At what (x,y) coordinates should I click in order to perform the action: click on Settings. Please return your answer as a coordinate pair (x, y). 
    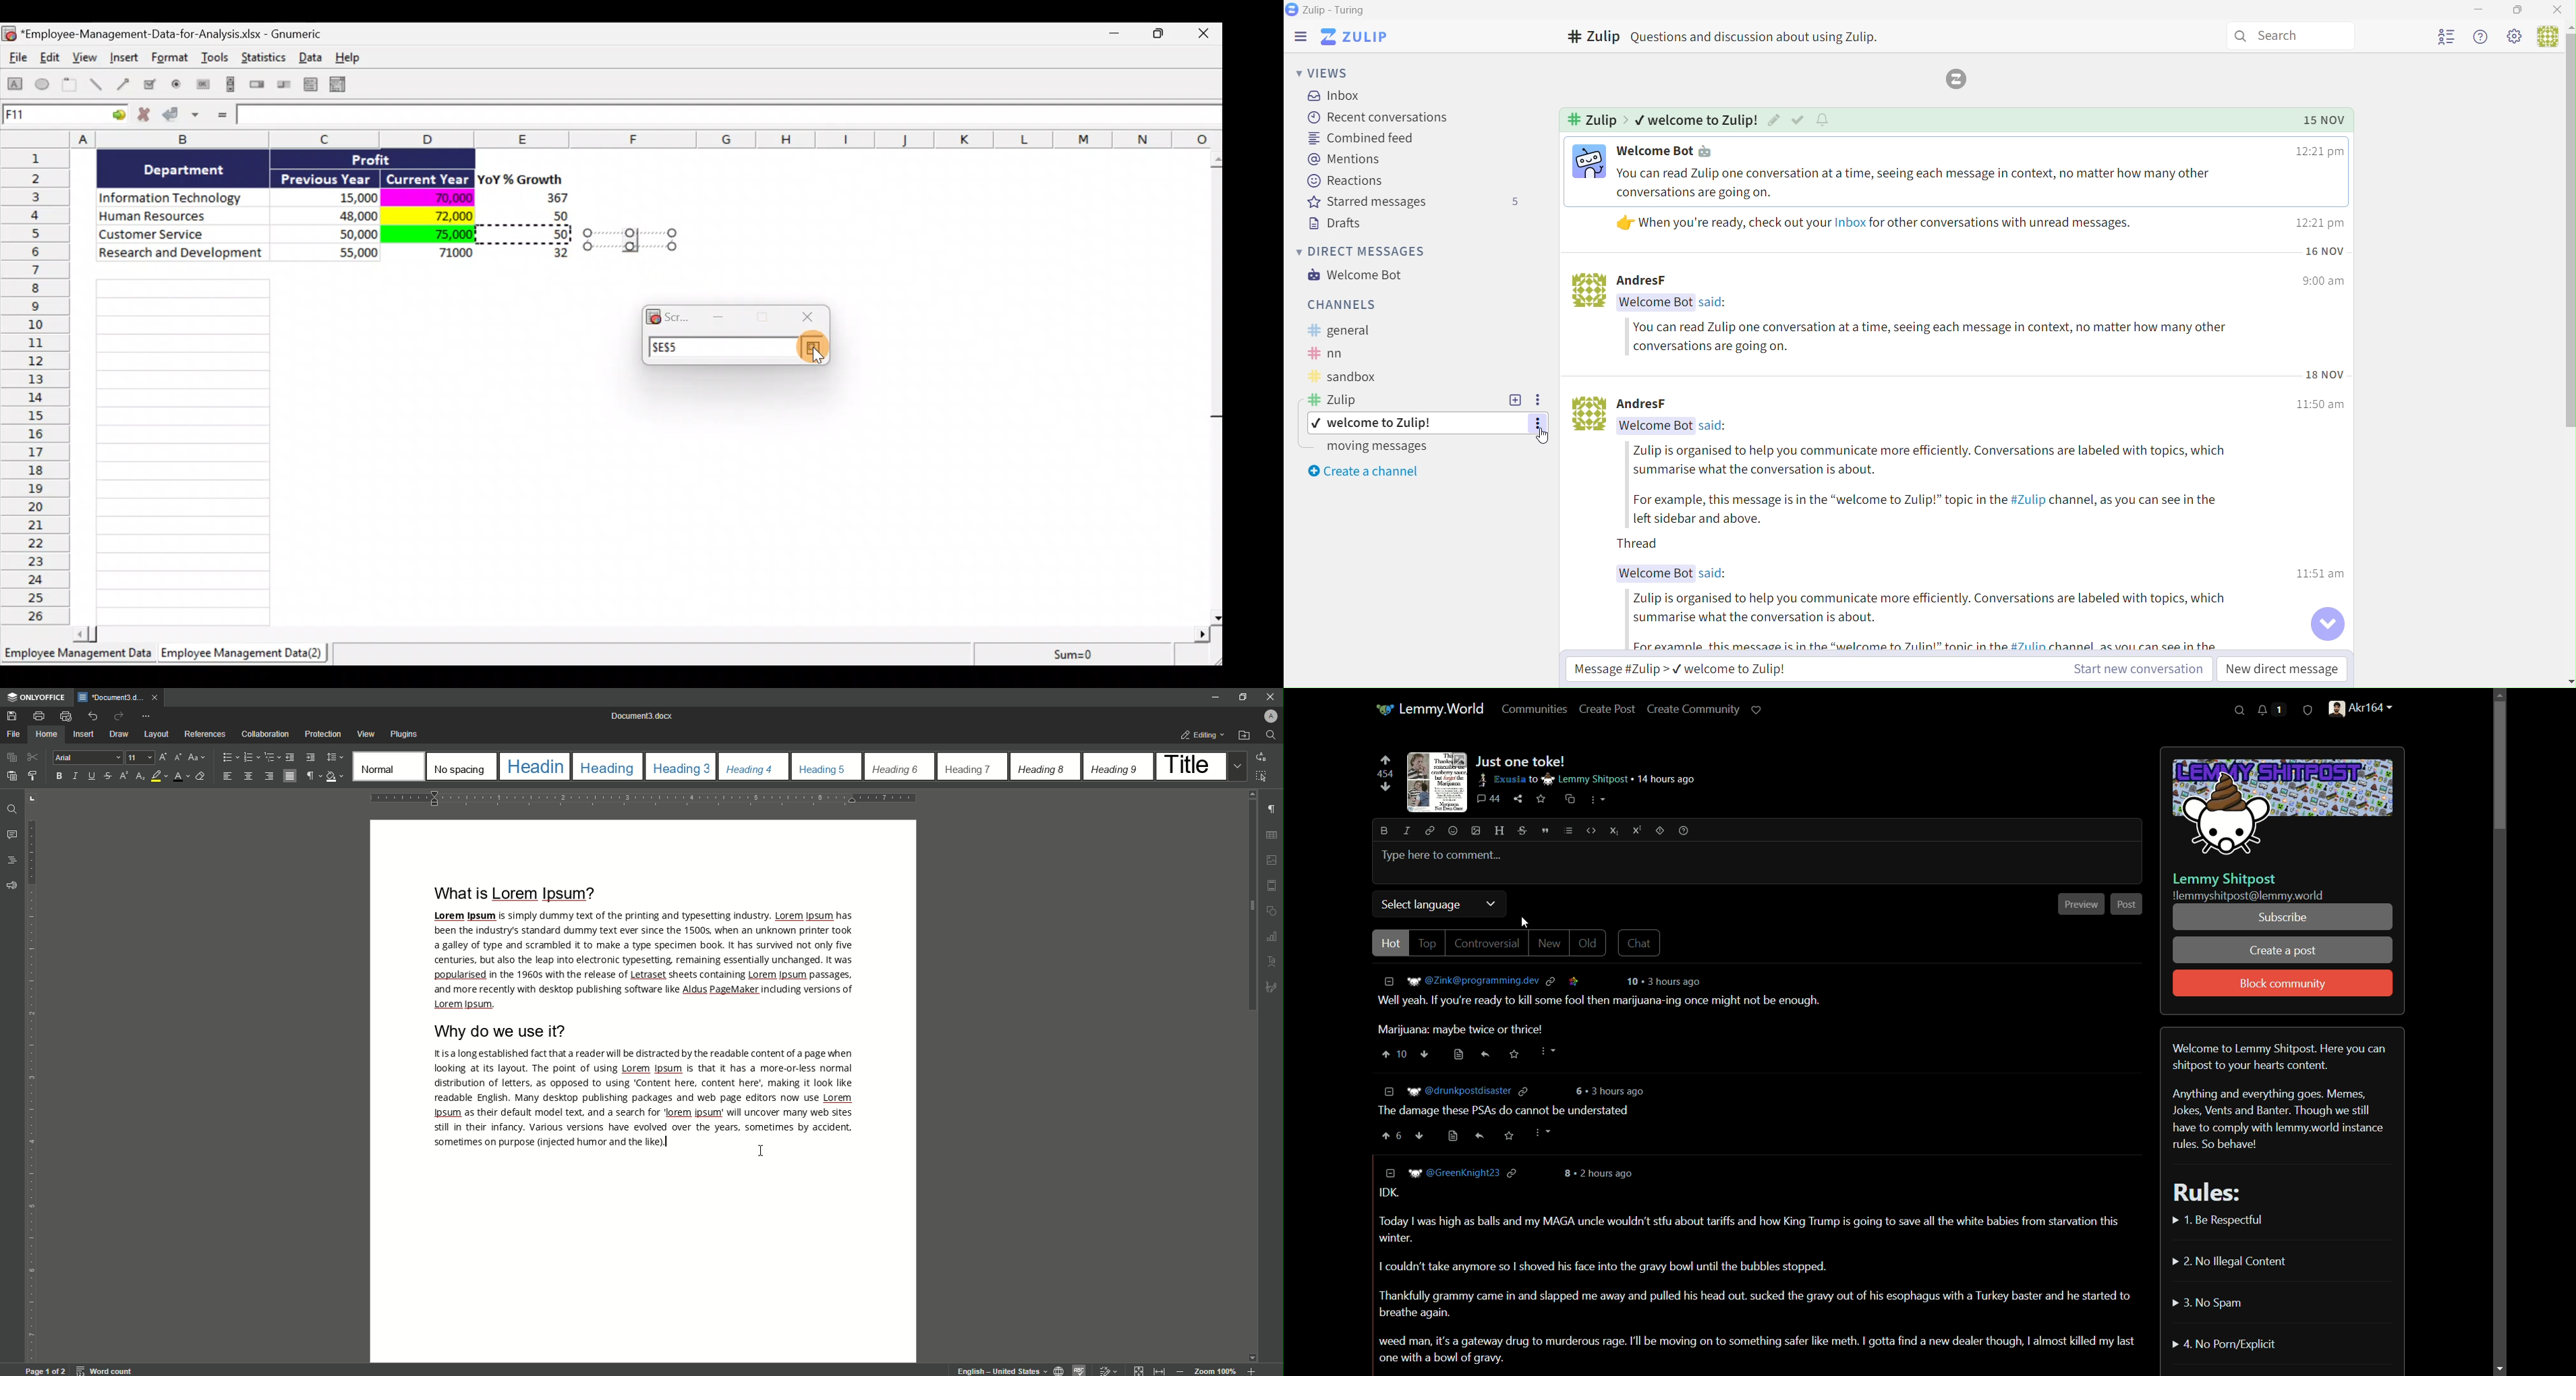
    Looking at the image, I should click on (1536, 401).